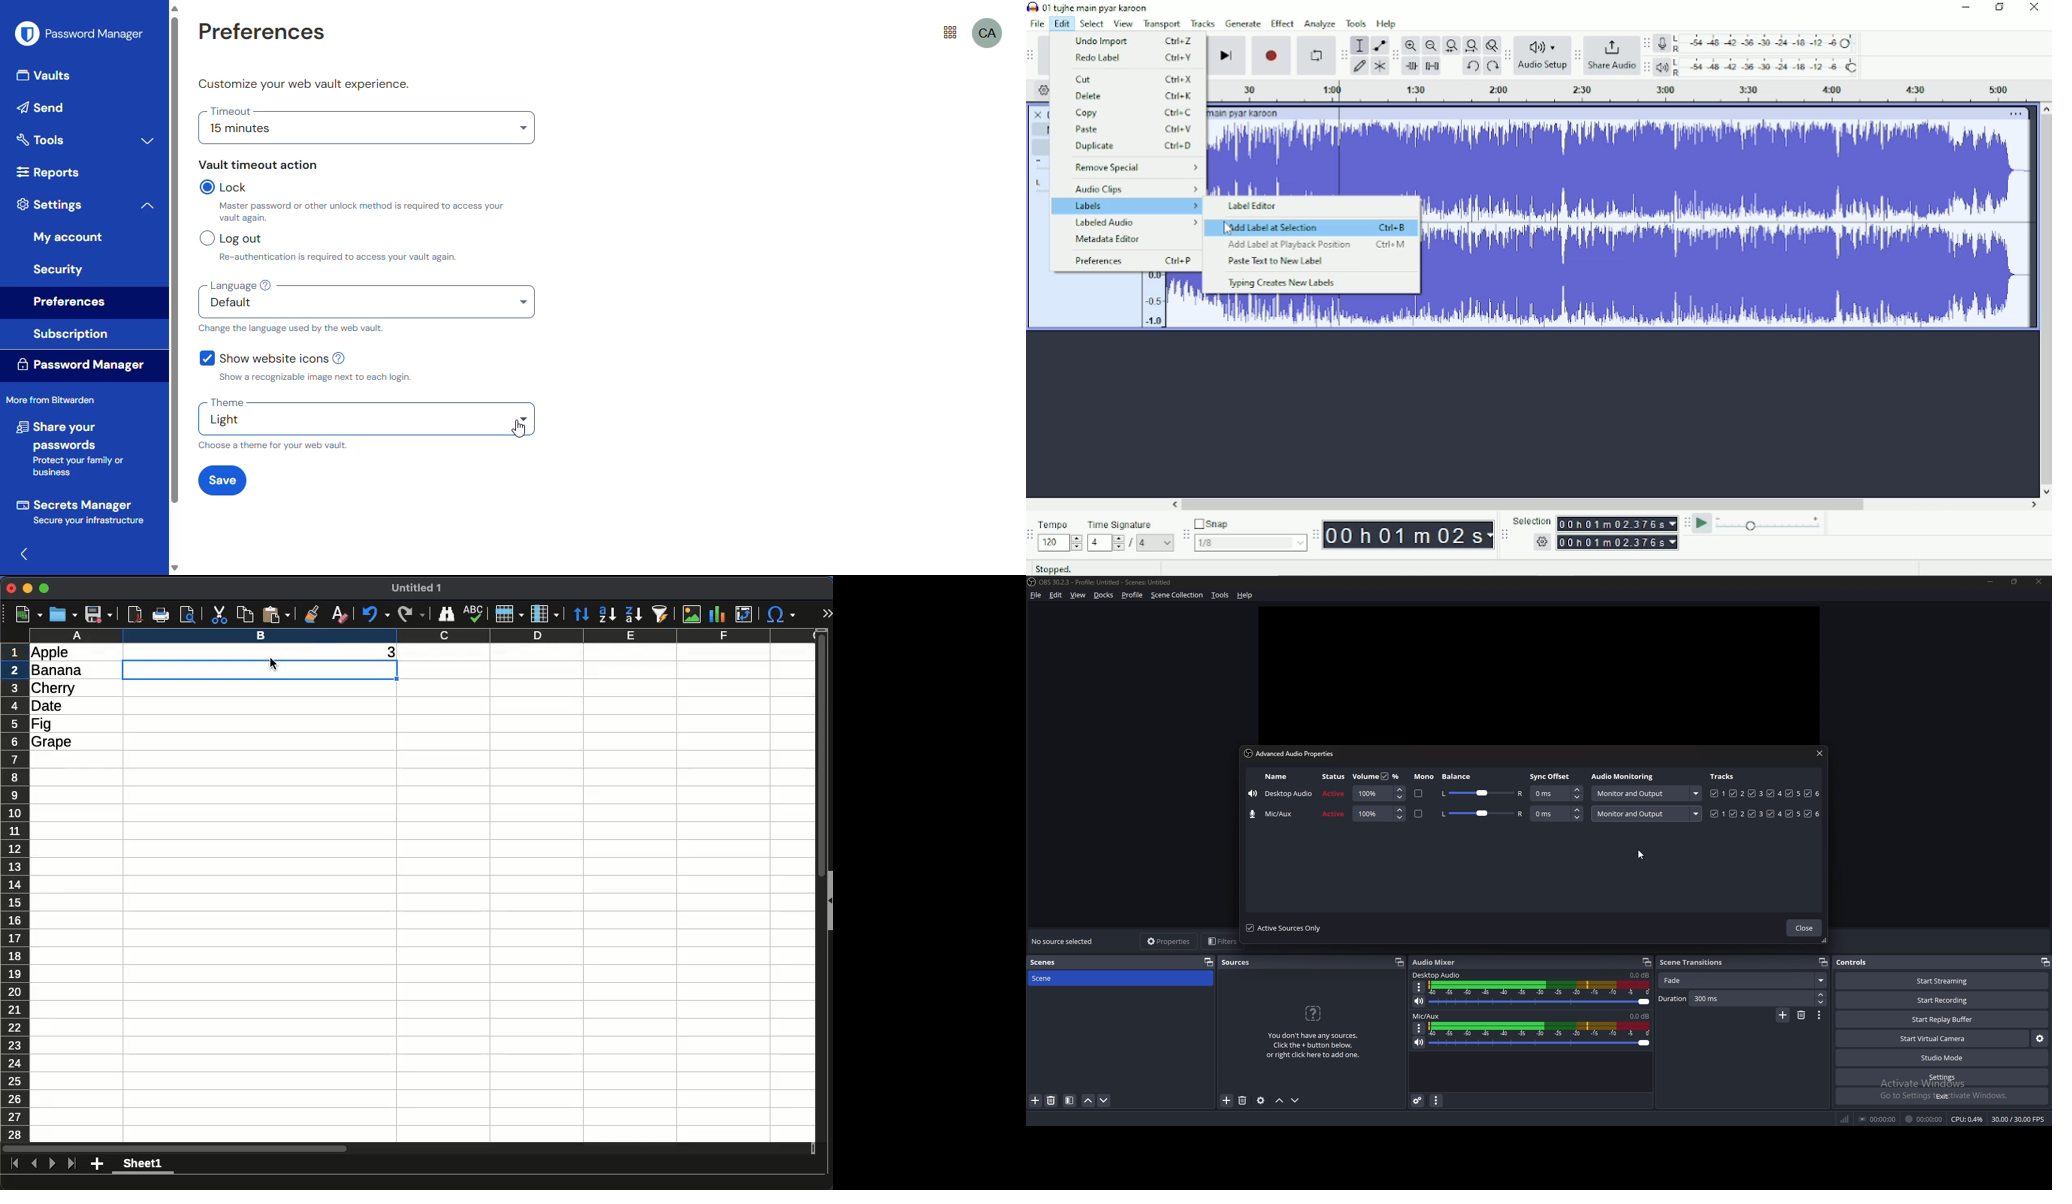 This screenshot has width=2072, height=1204. I want to click on open, so click(63, 615).